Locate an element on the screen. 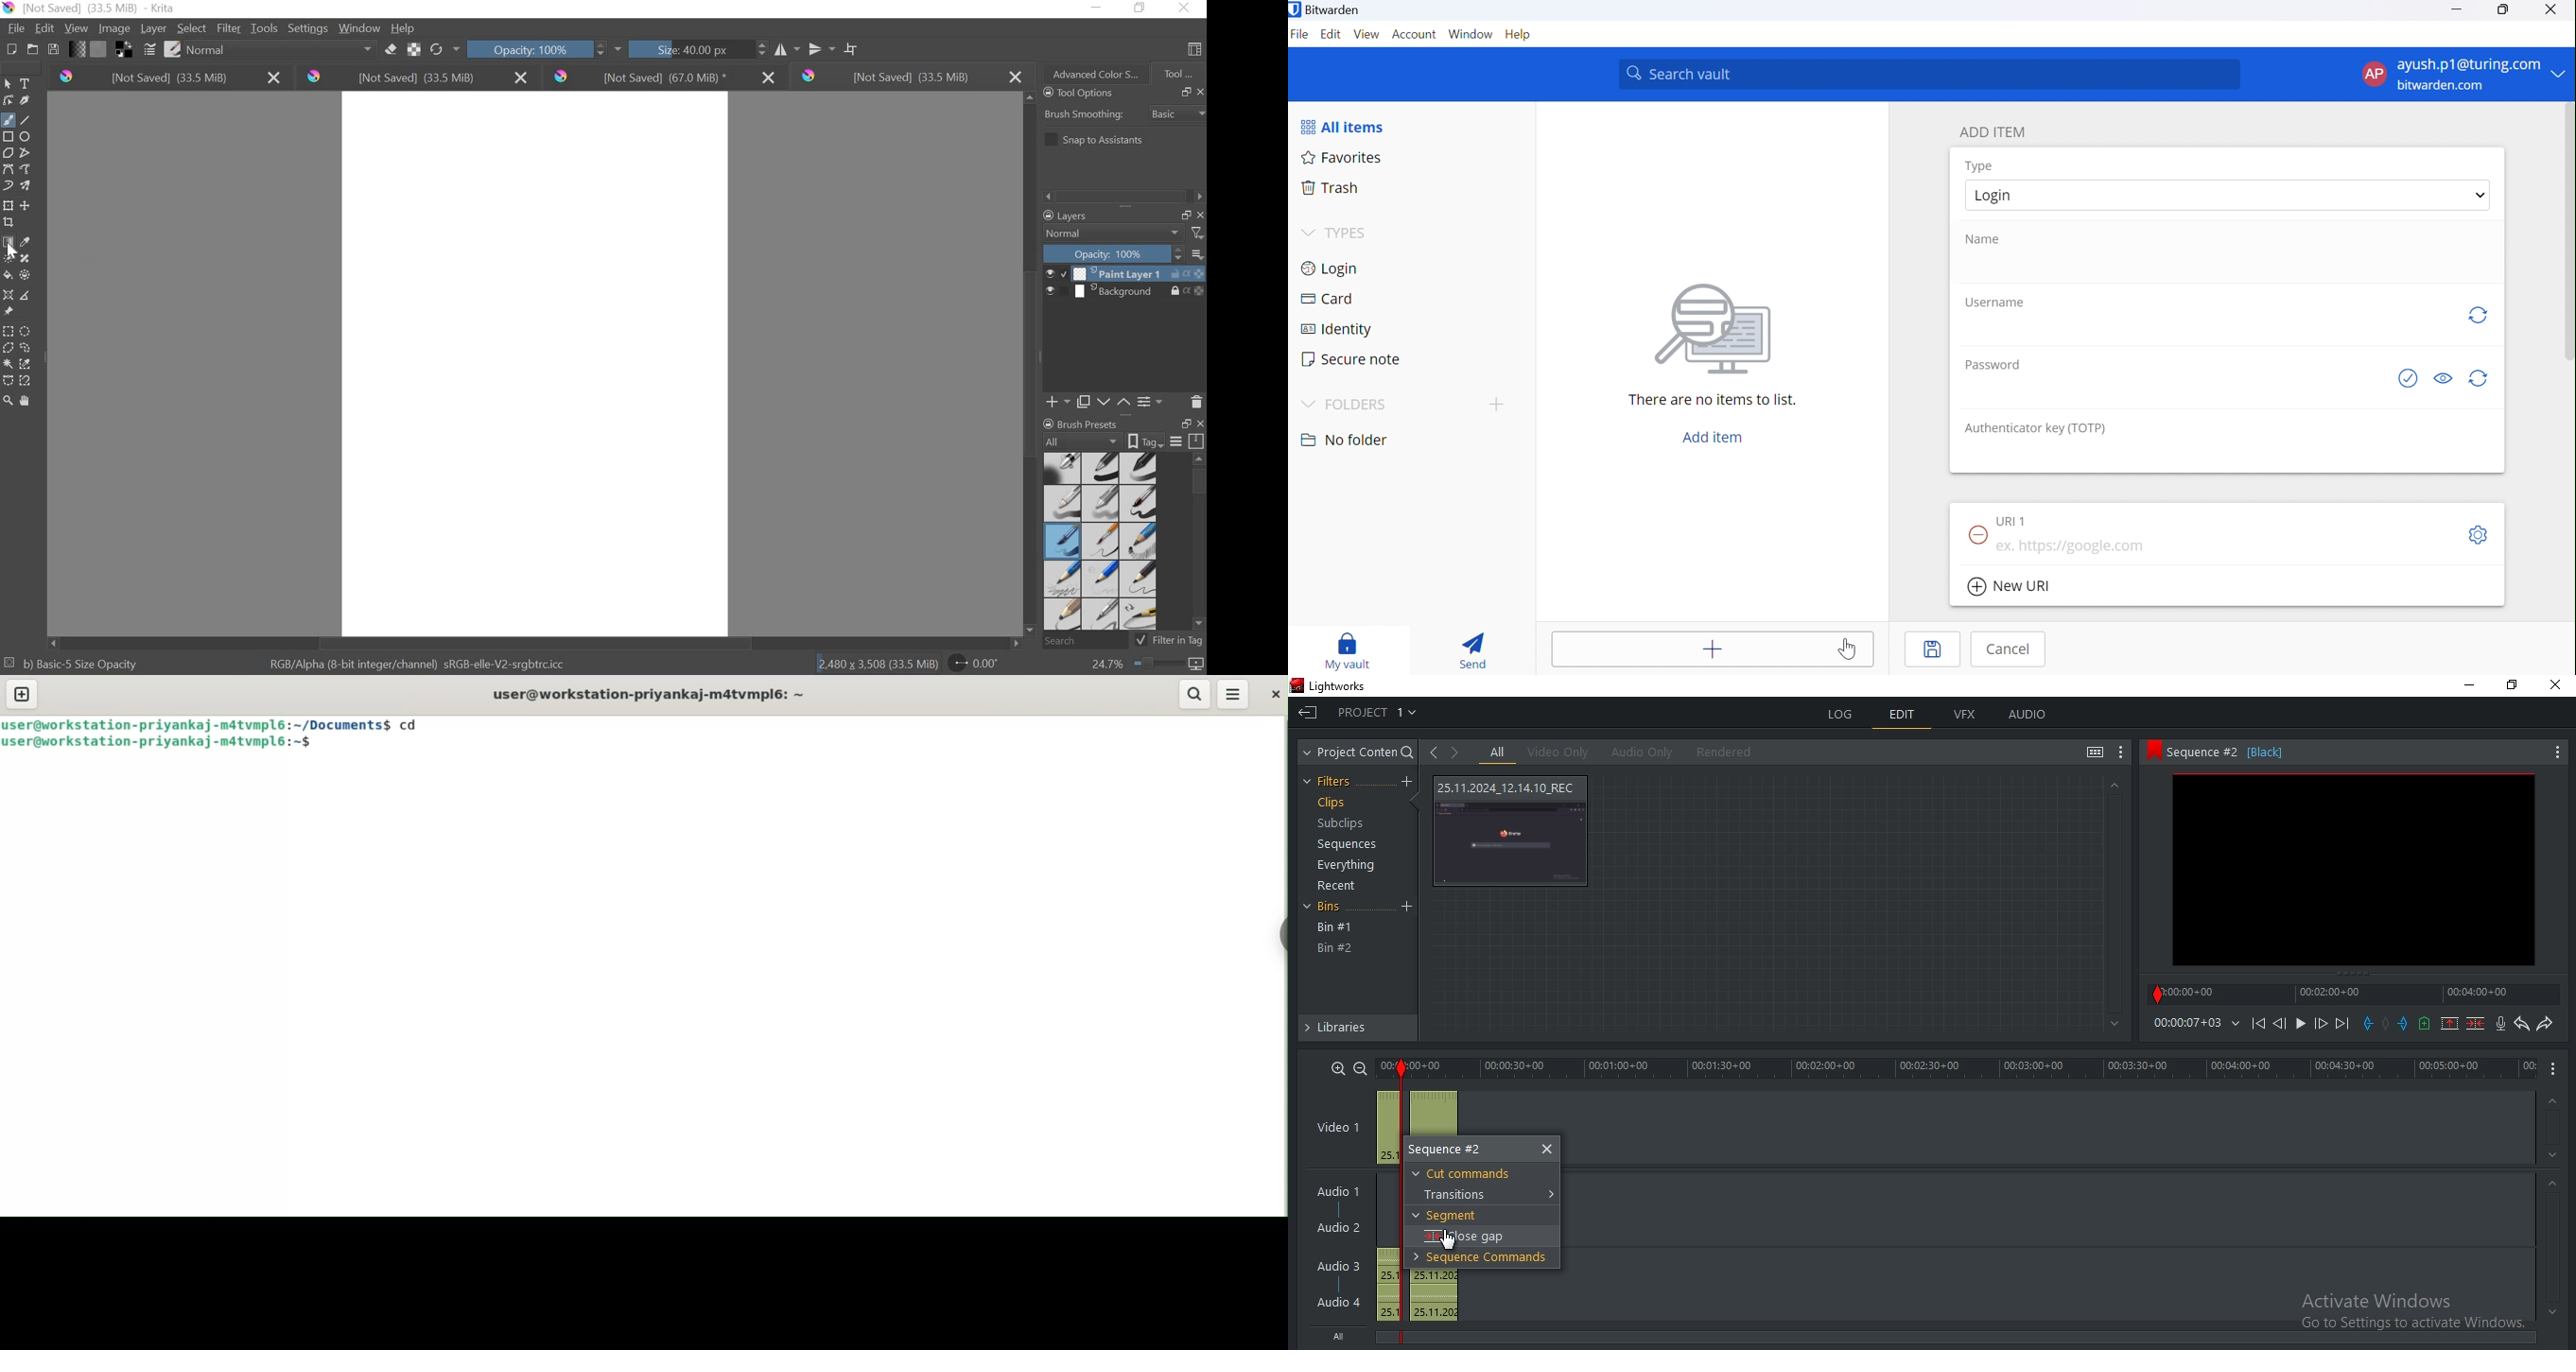 The image size is (2576, 1372). freehand selection is located at coordinates (28, 349).